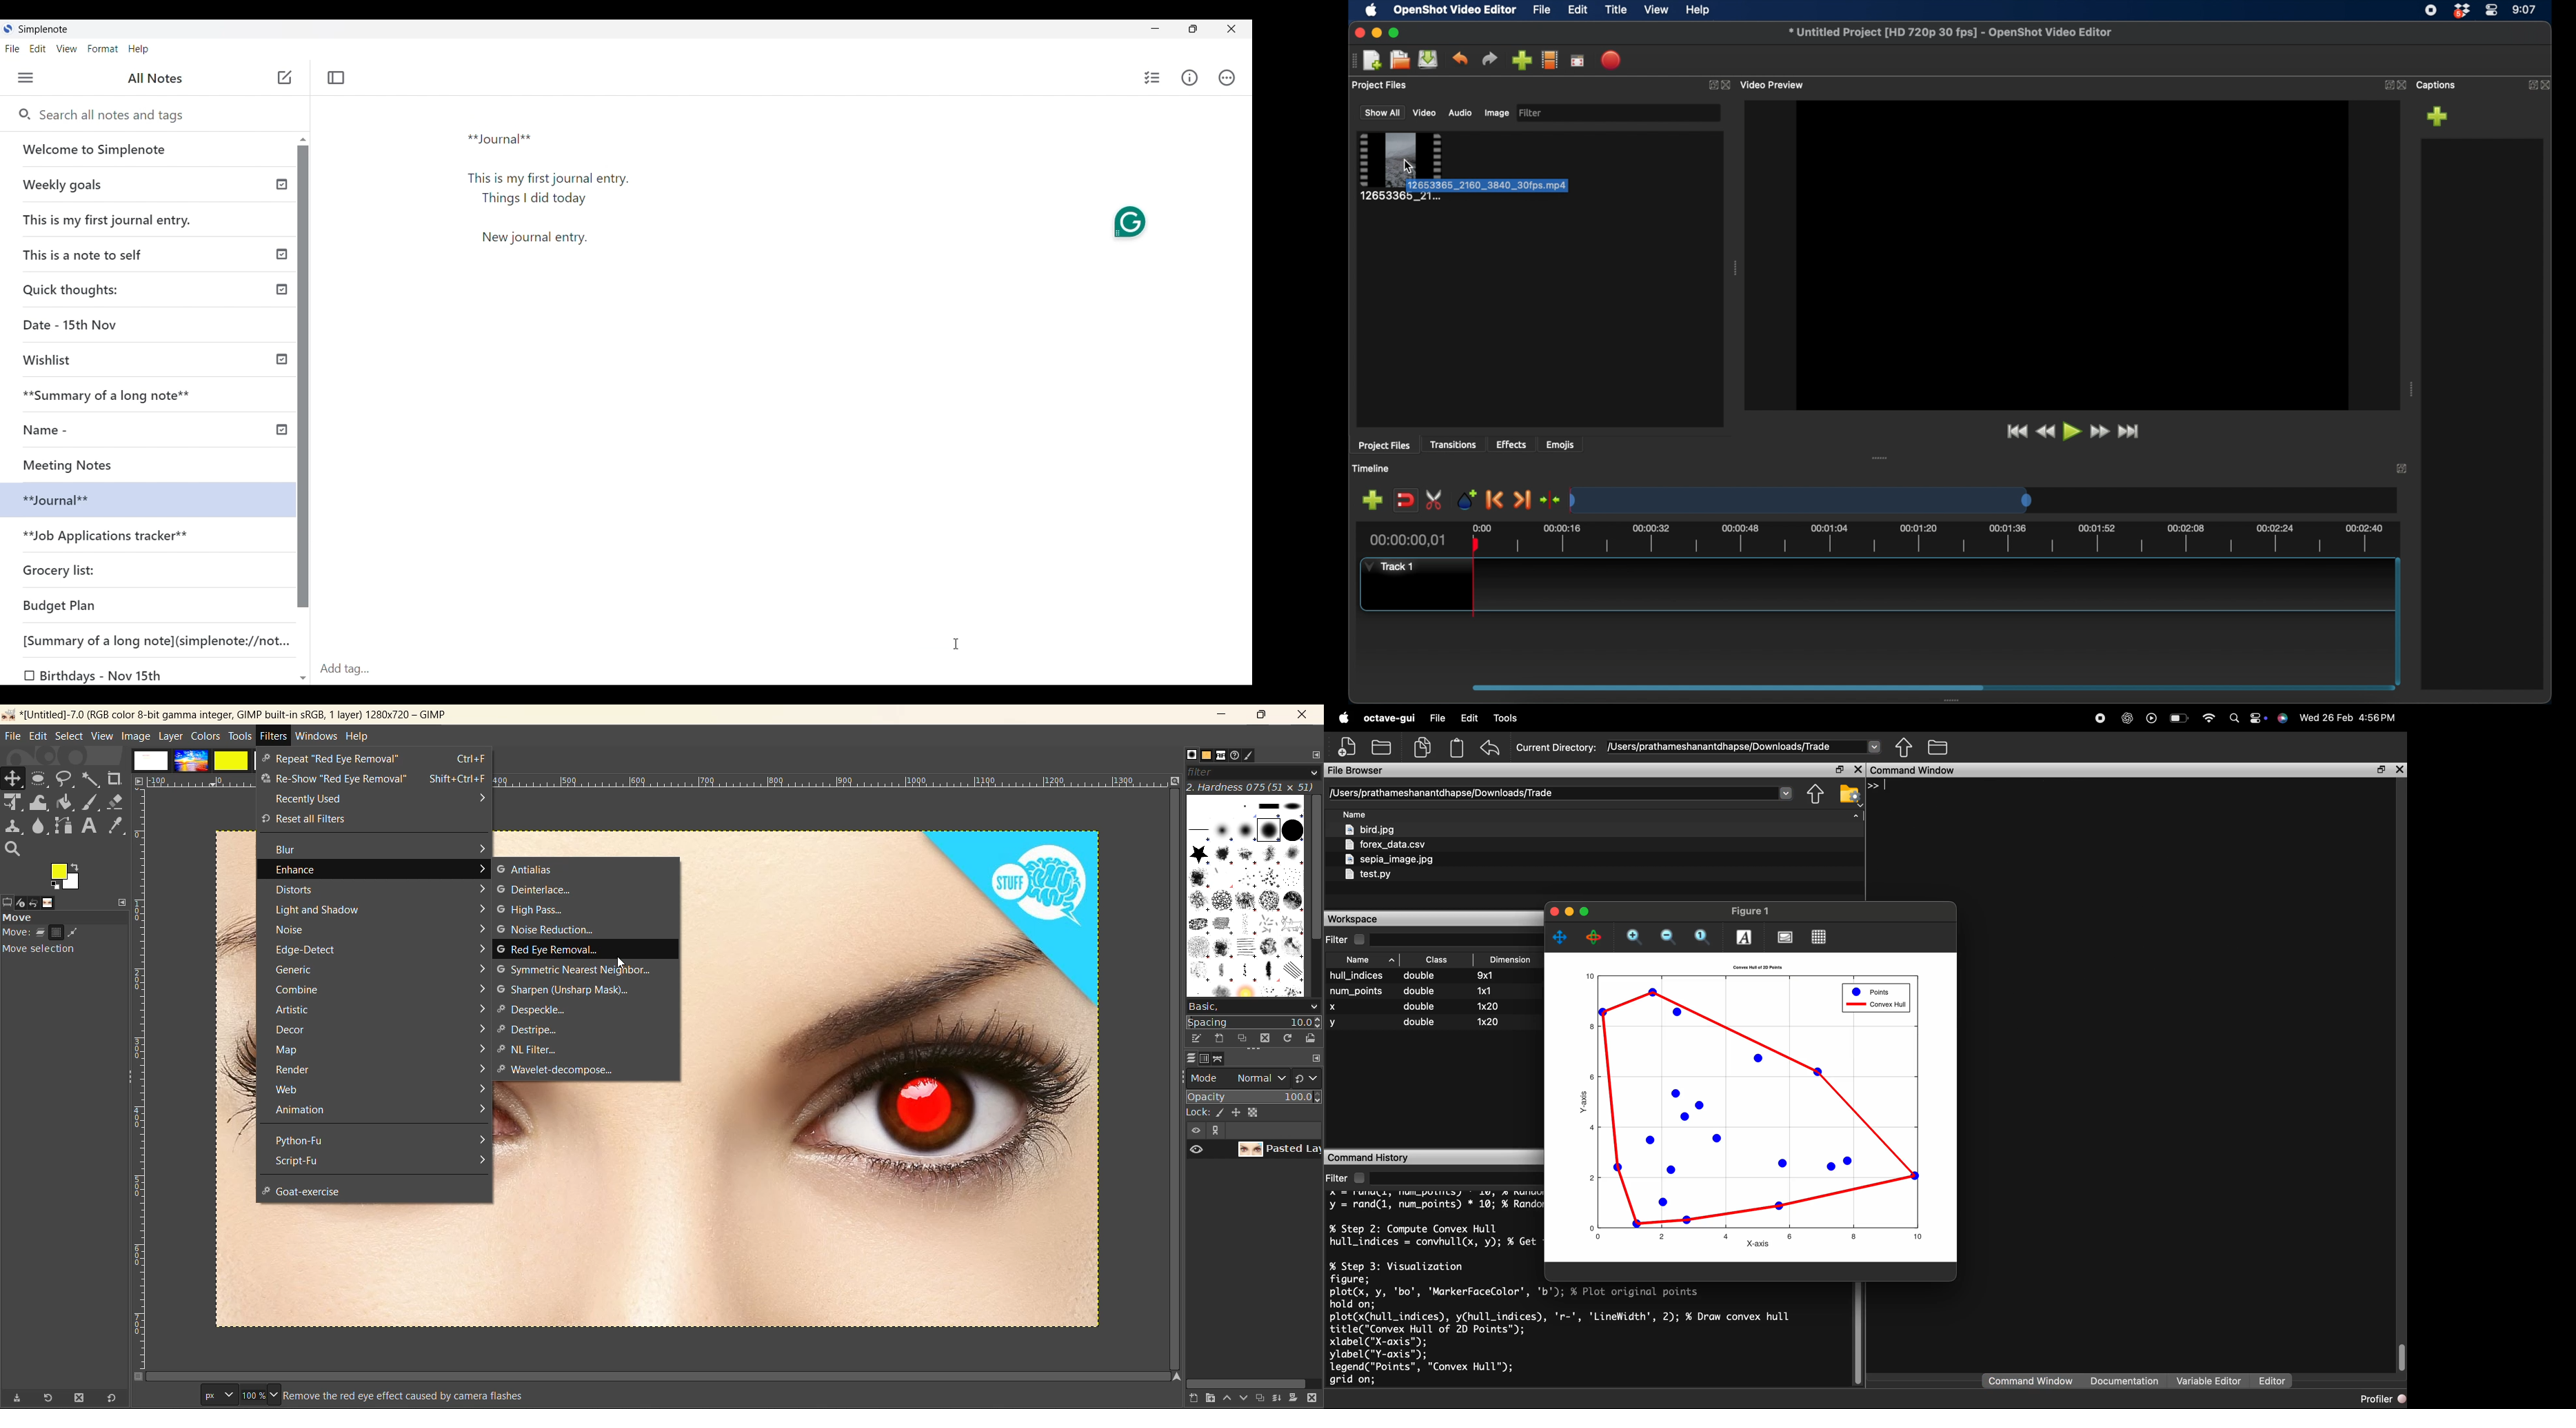 The height and width of the screenshot is (1428, 2576). I want to click on File menu, so click(13, 49).